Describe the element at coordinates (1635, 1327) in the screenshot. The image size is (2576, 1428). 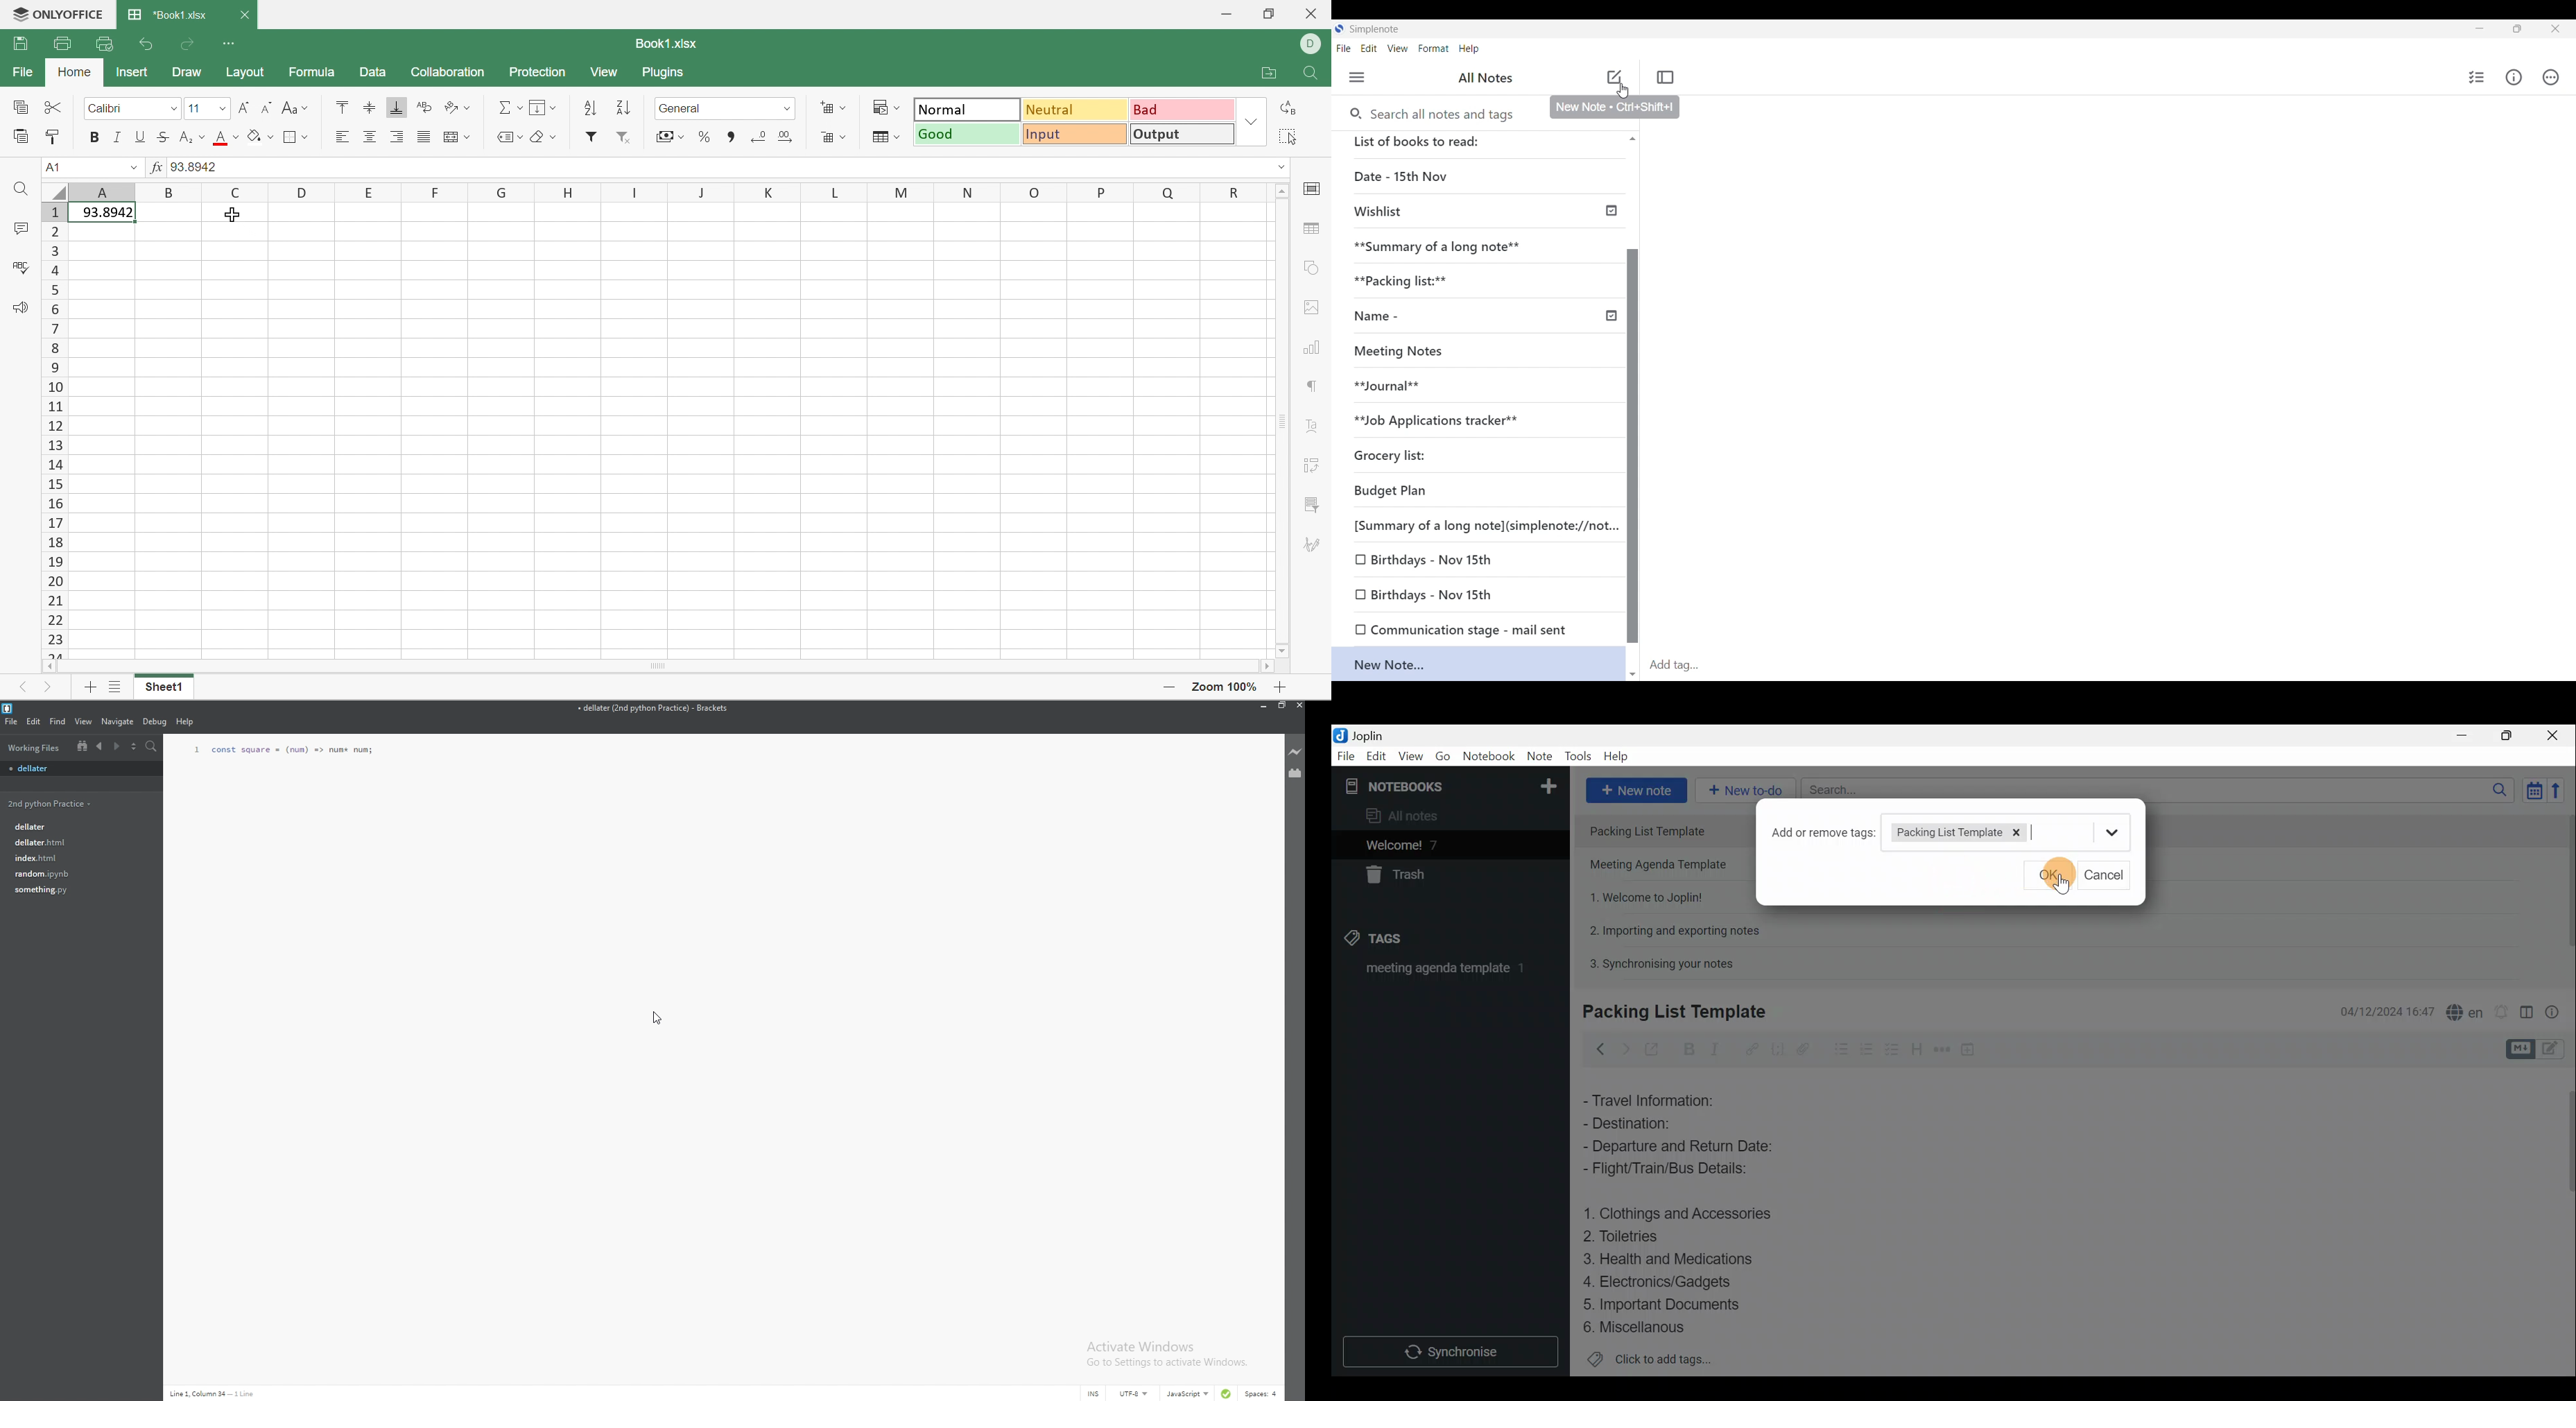
I see `Miscellanous` at that location.